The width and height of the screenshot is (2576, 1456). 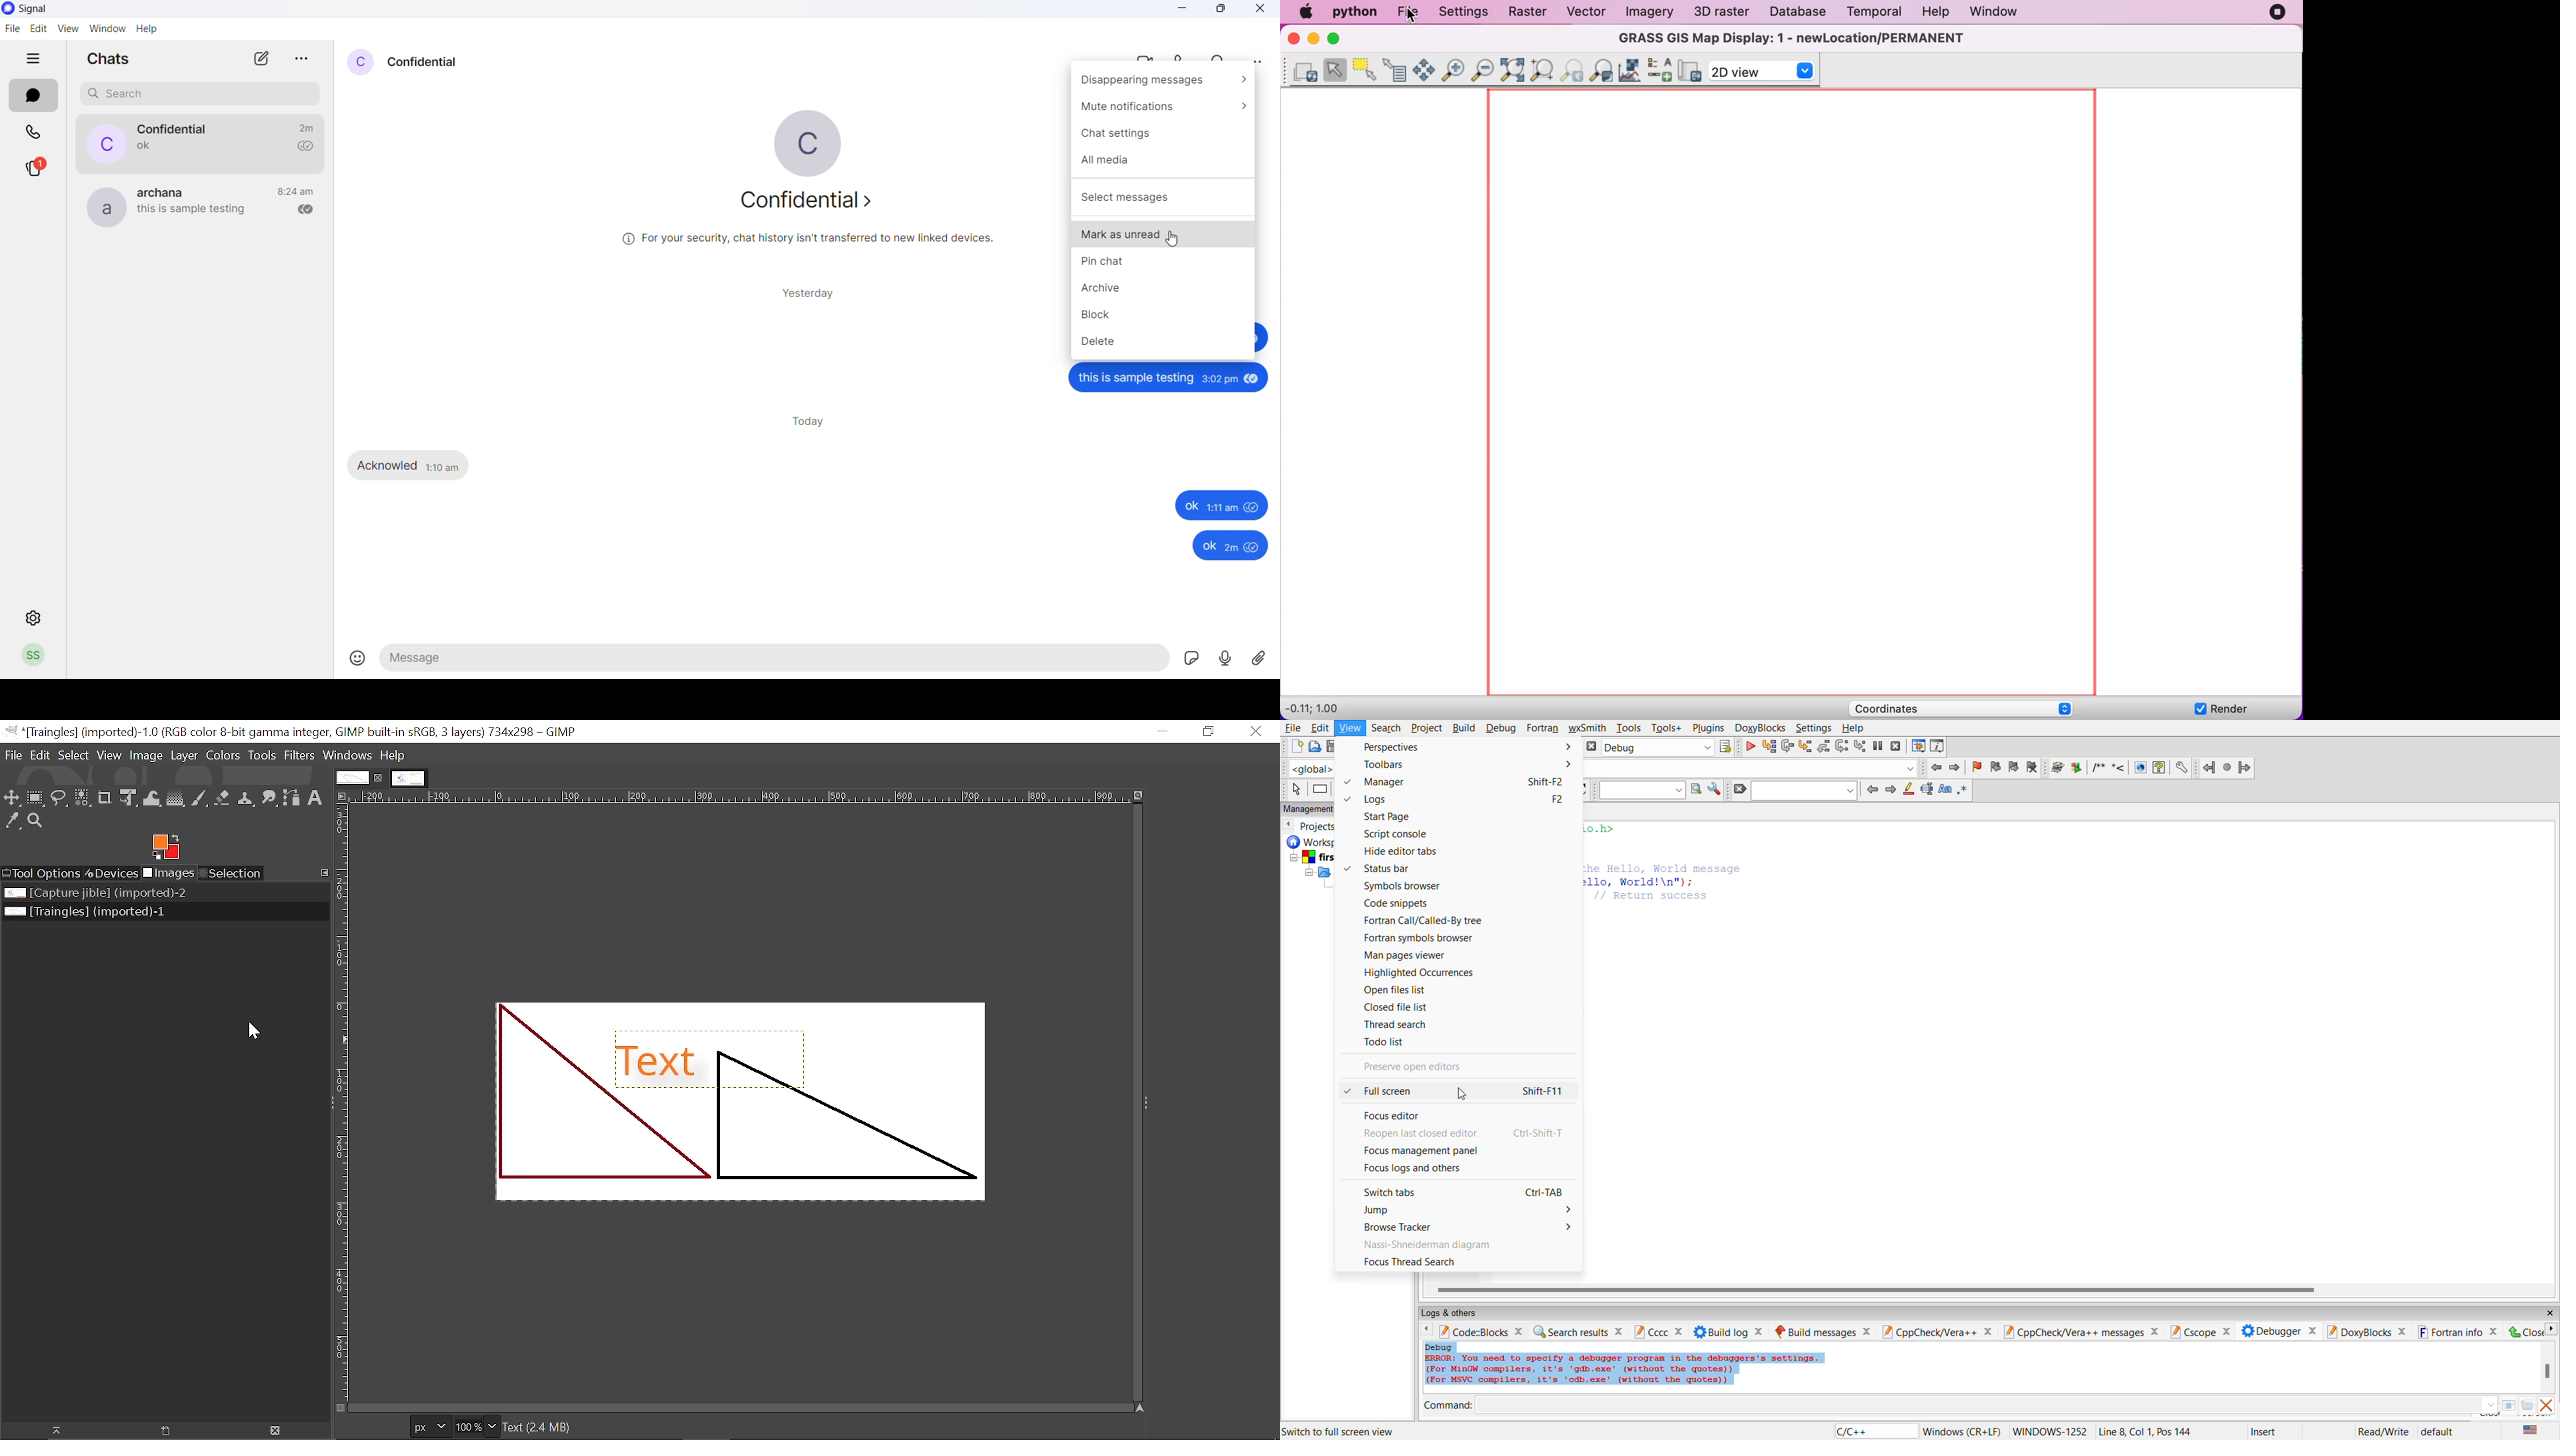 What do you see at coordinates (1261, 659) in the screenshot?
I see `share attachment` at bounding box center [1261, 659].